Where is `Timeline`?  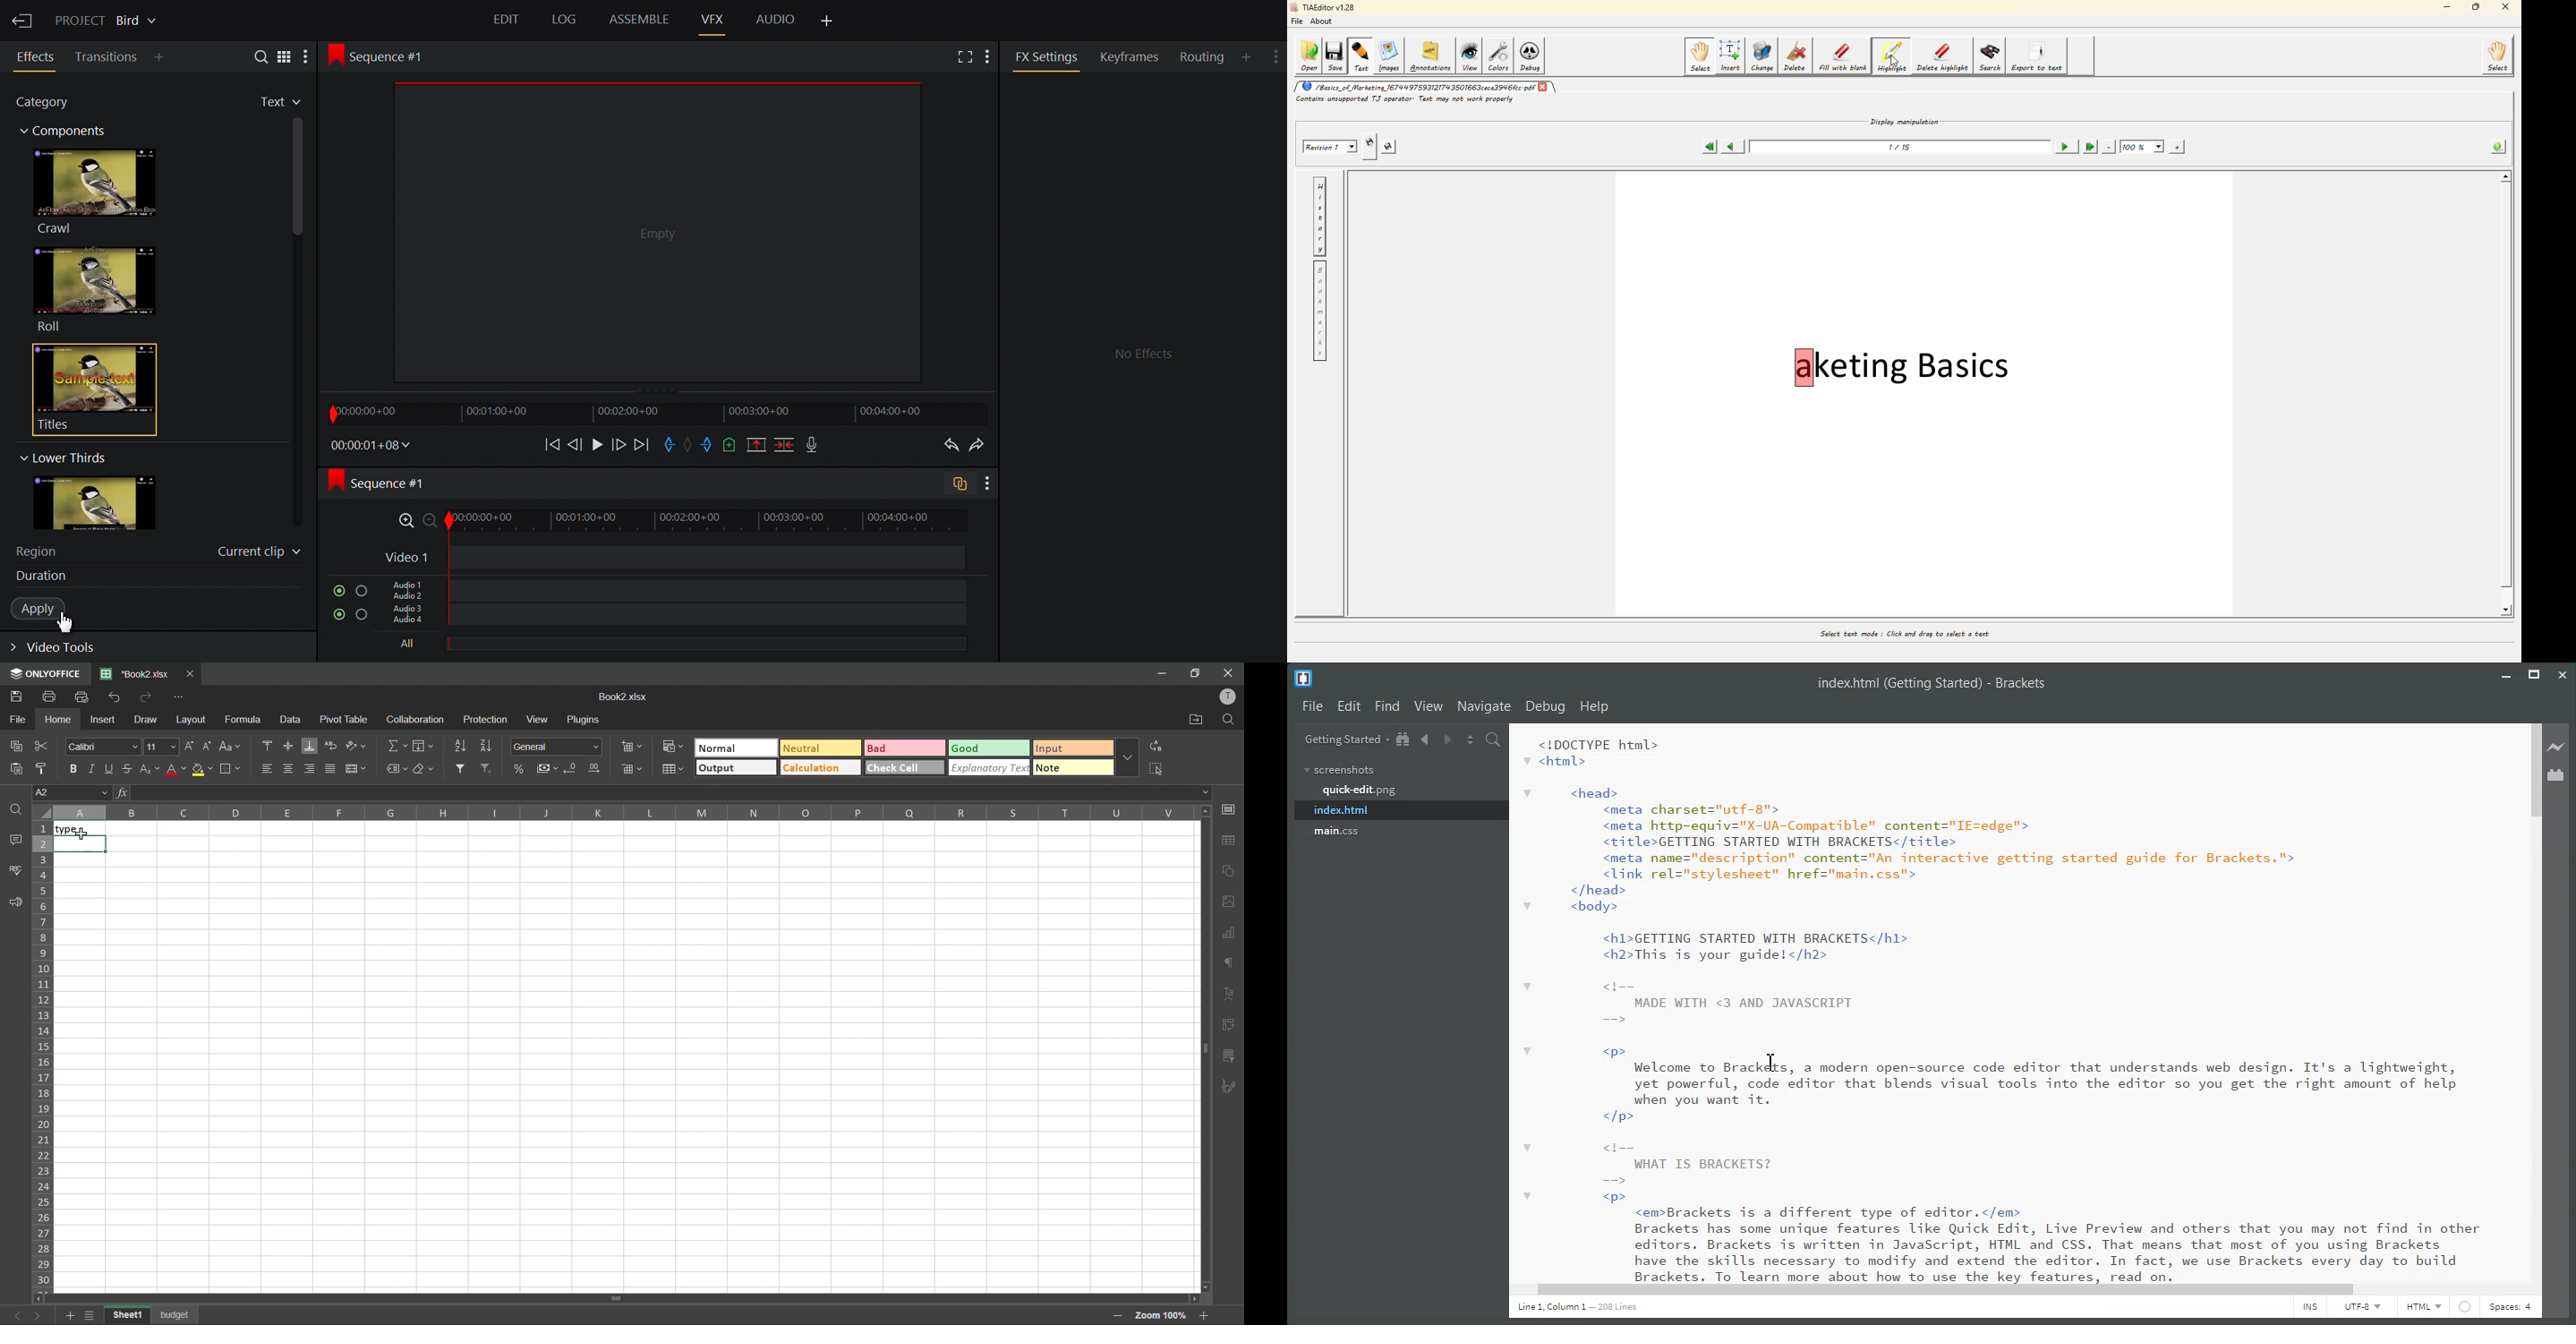
Timeline is located at coordinates (656, 413).